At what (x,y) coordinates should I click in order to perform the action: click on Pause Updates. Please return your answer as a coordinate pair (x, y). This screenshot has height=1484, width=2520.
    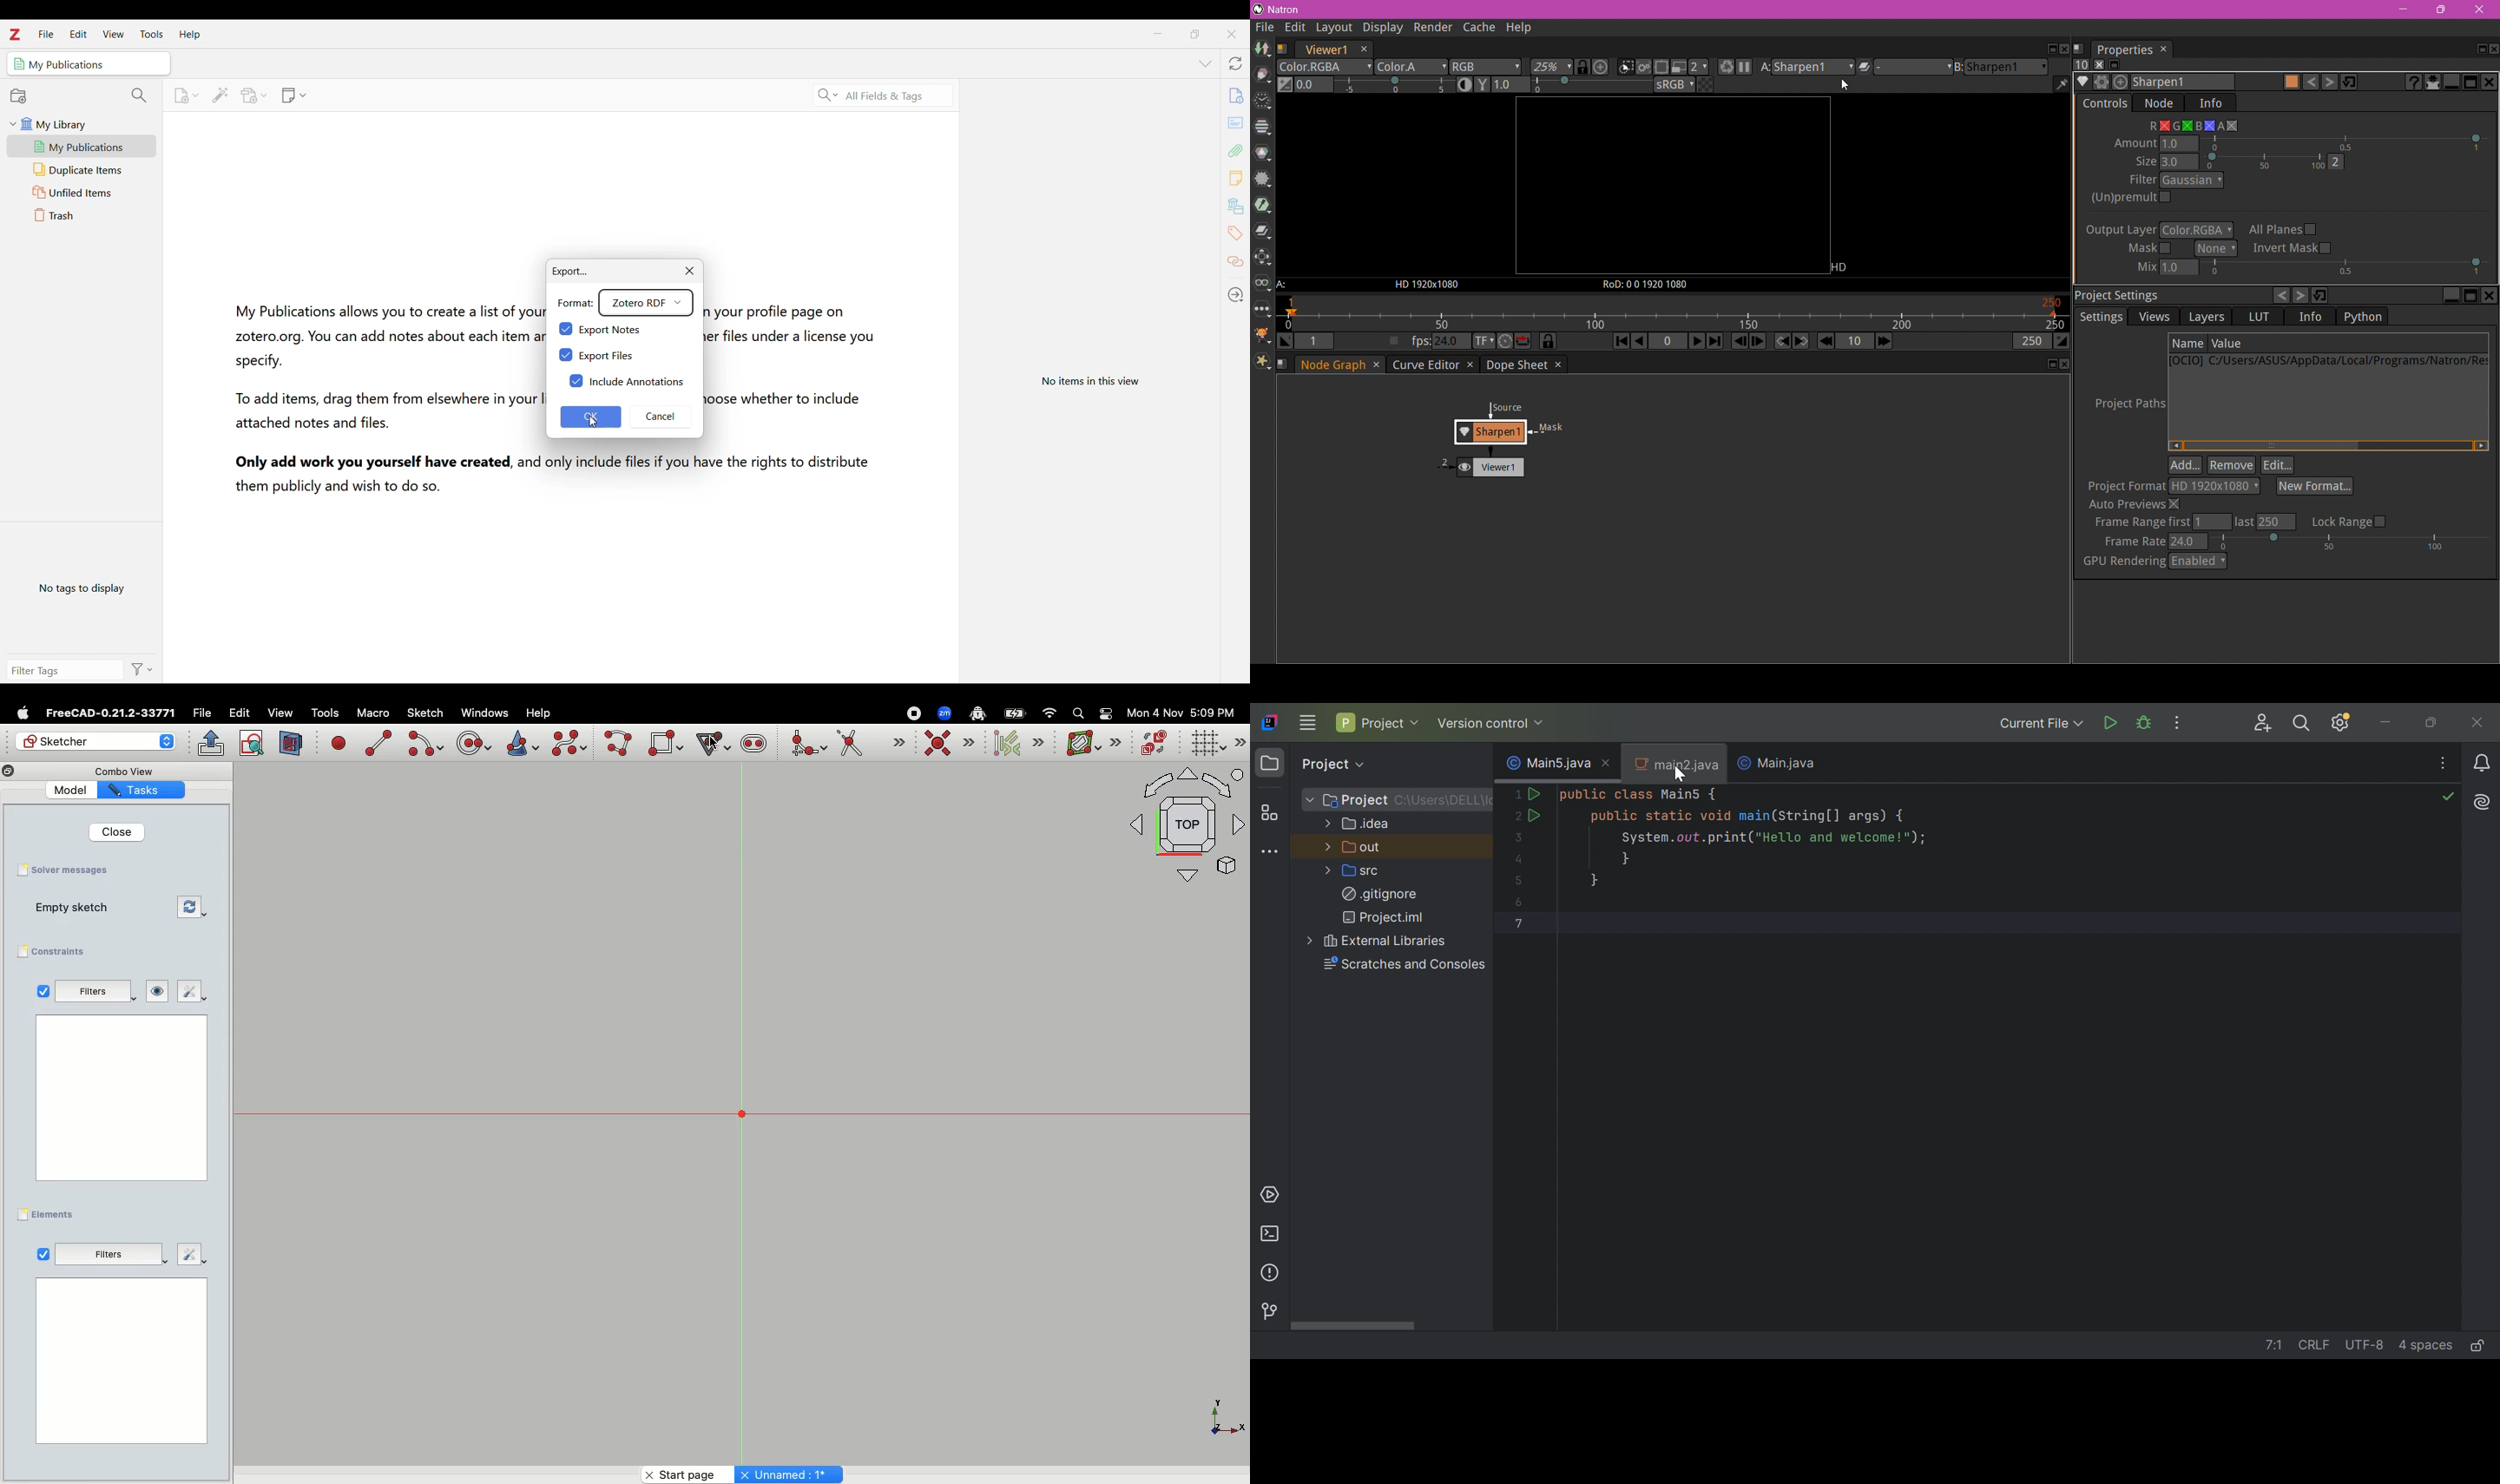
    Looking at the image, I should click on (1743, 68).